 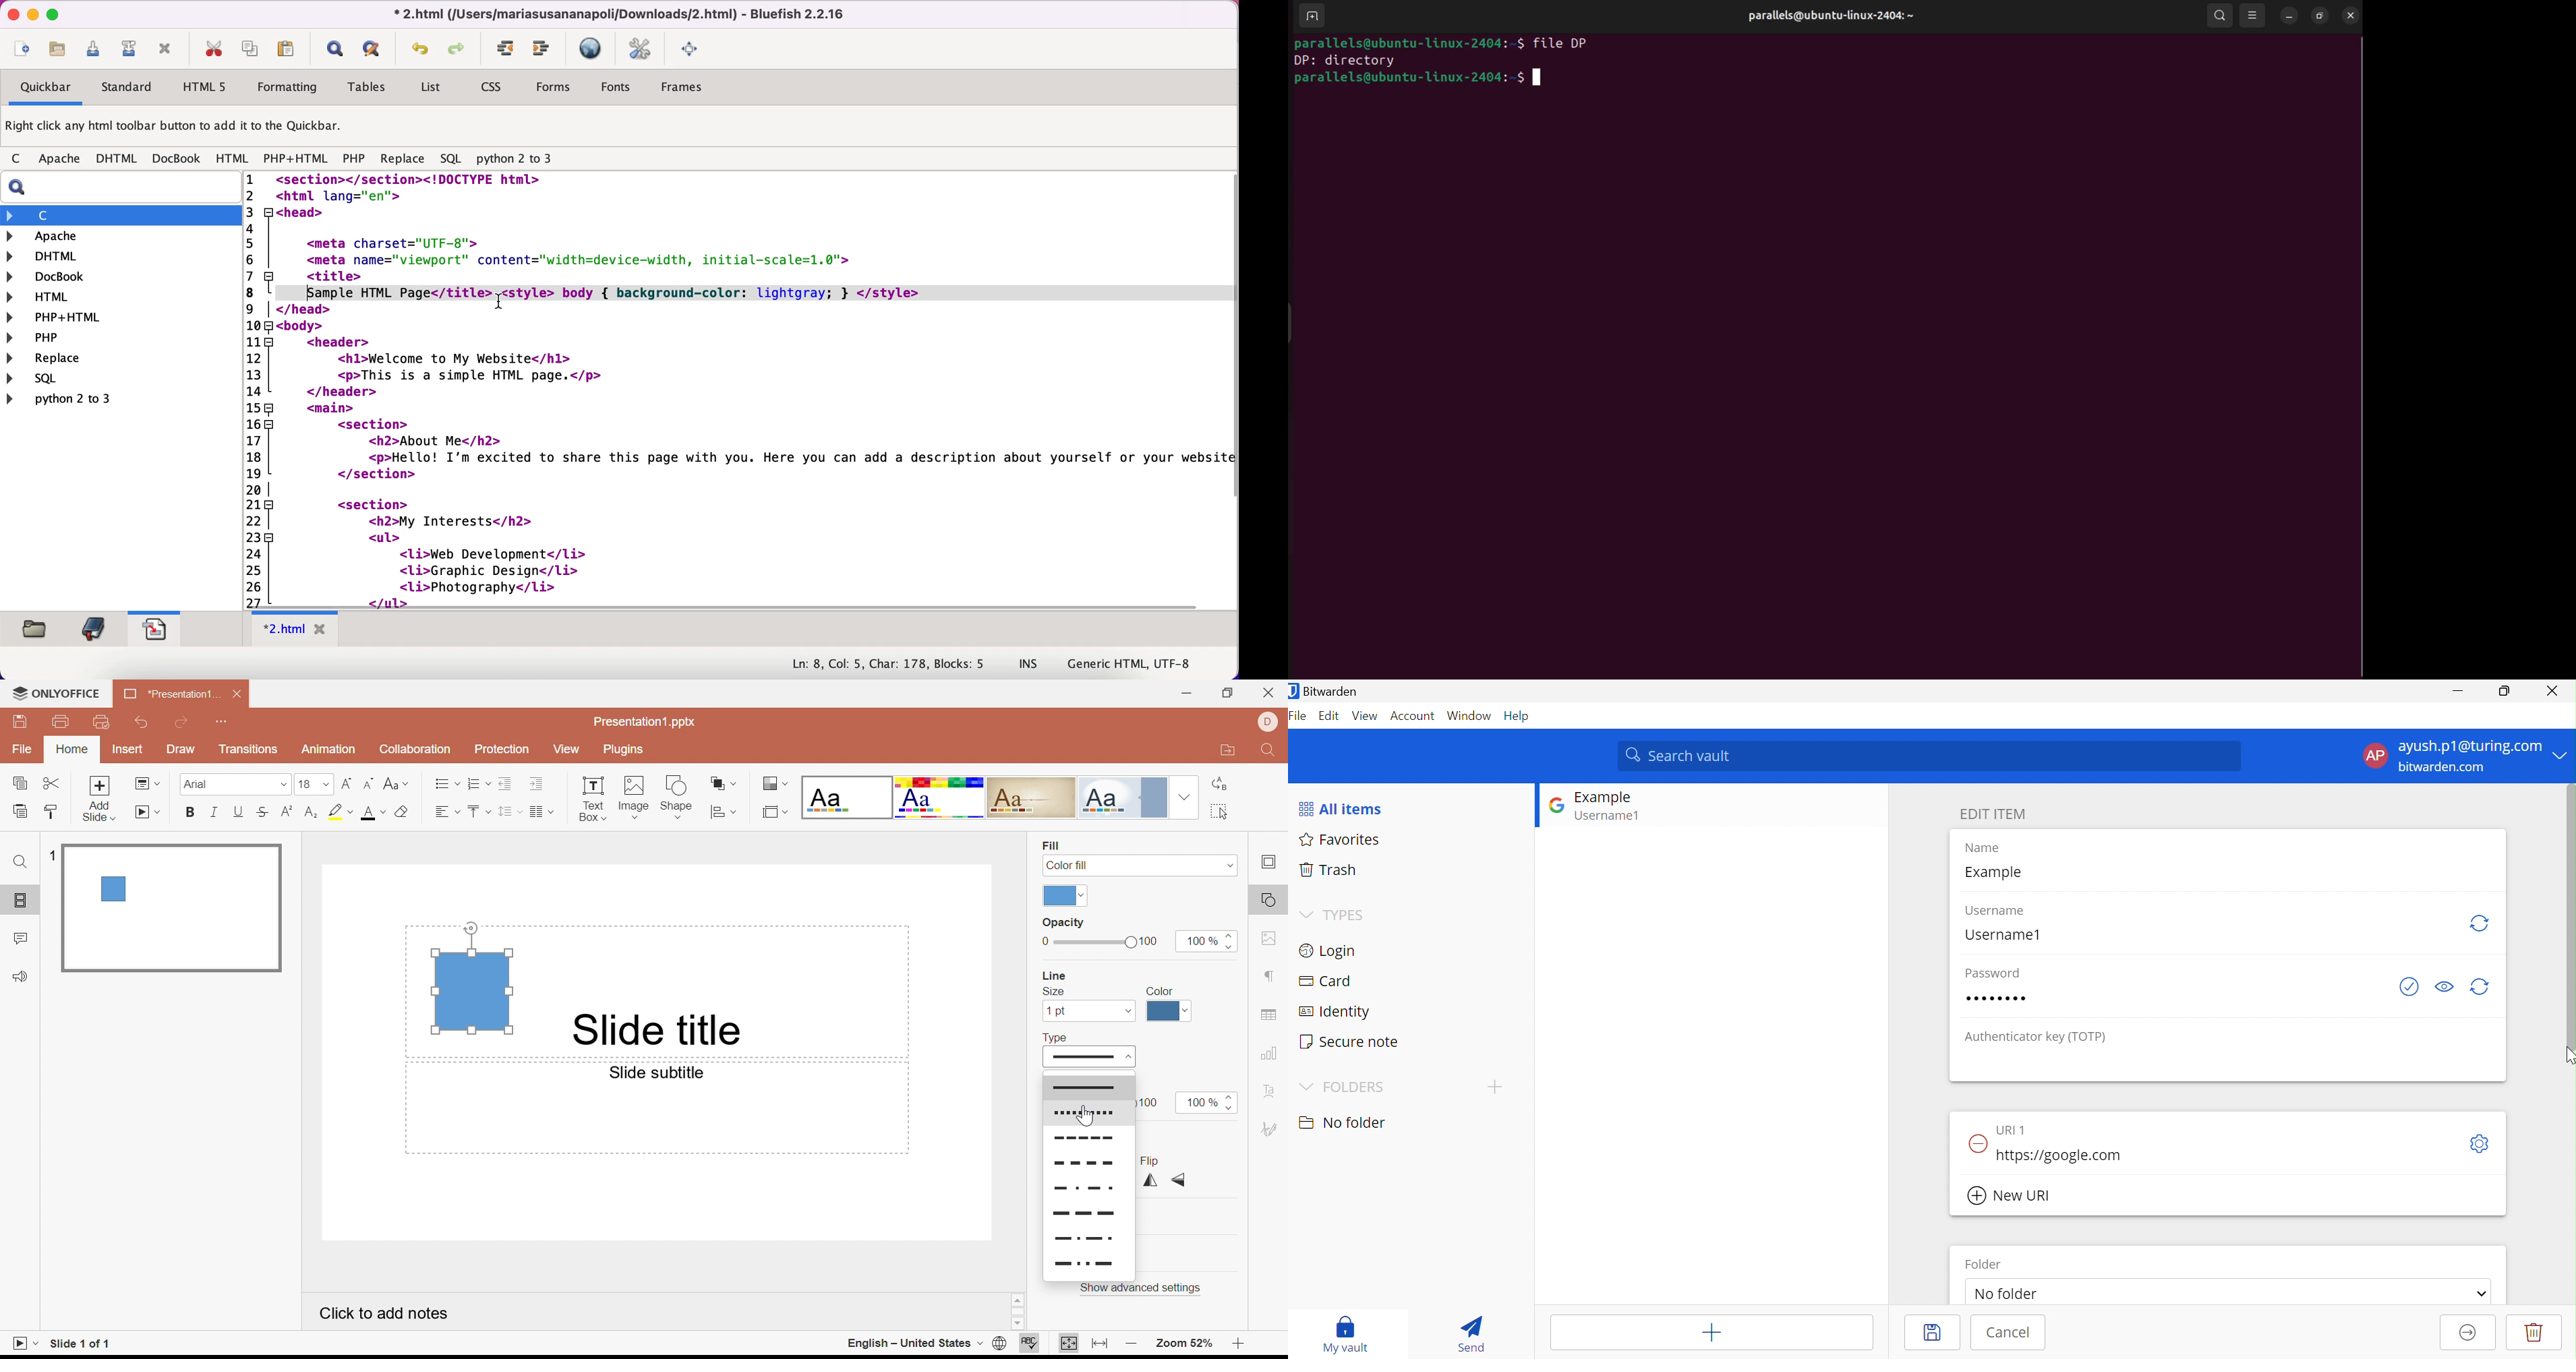 What do you see at coordinates (555, 90) in the screenshot?
I see `forms` at bounding box center [555, 90].